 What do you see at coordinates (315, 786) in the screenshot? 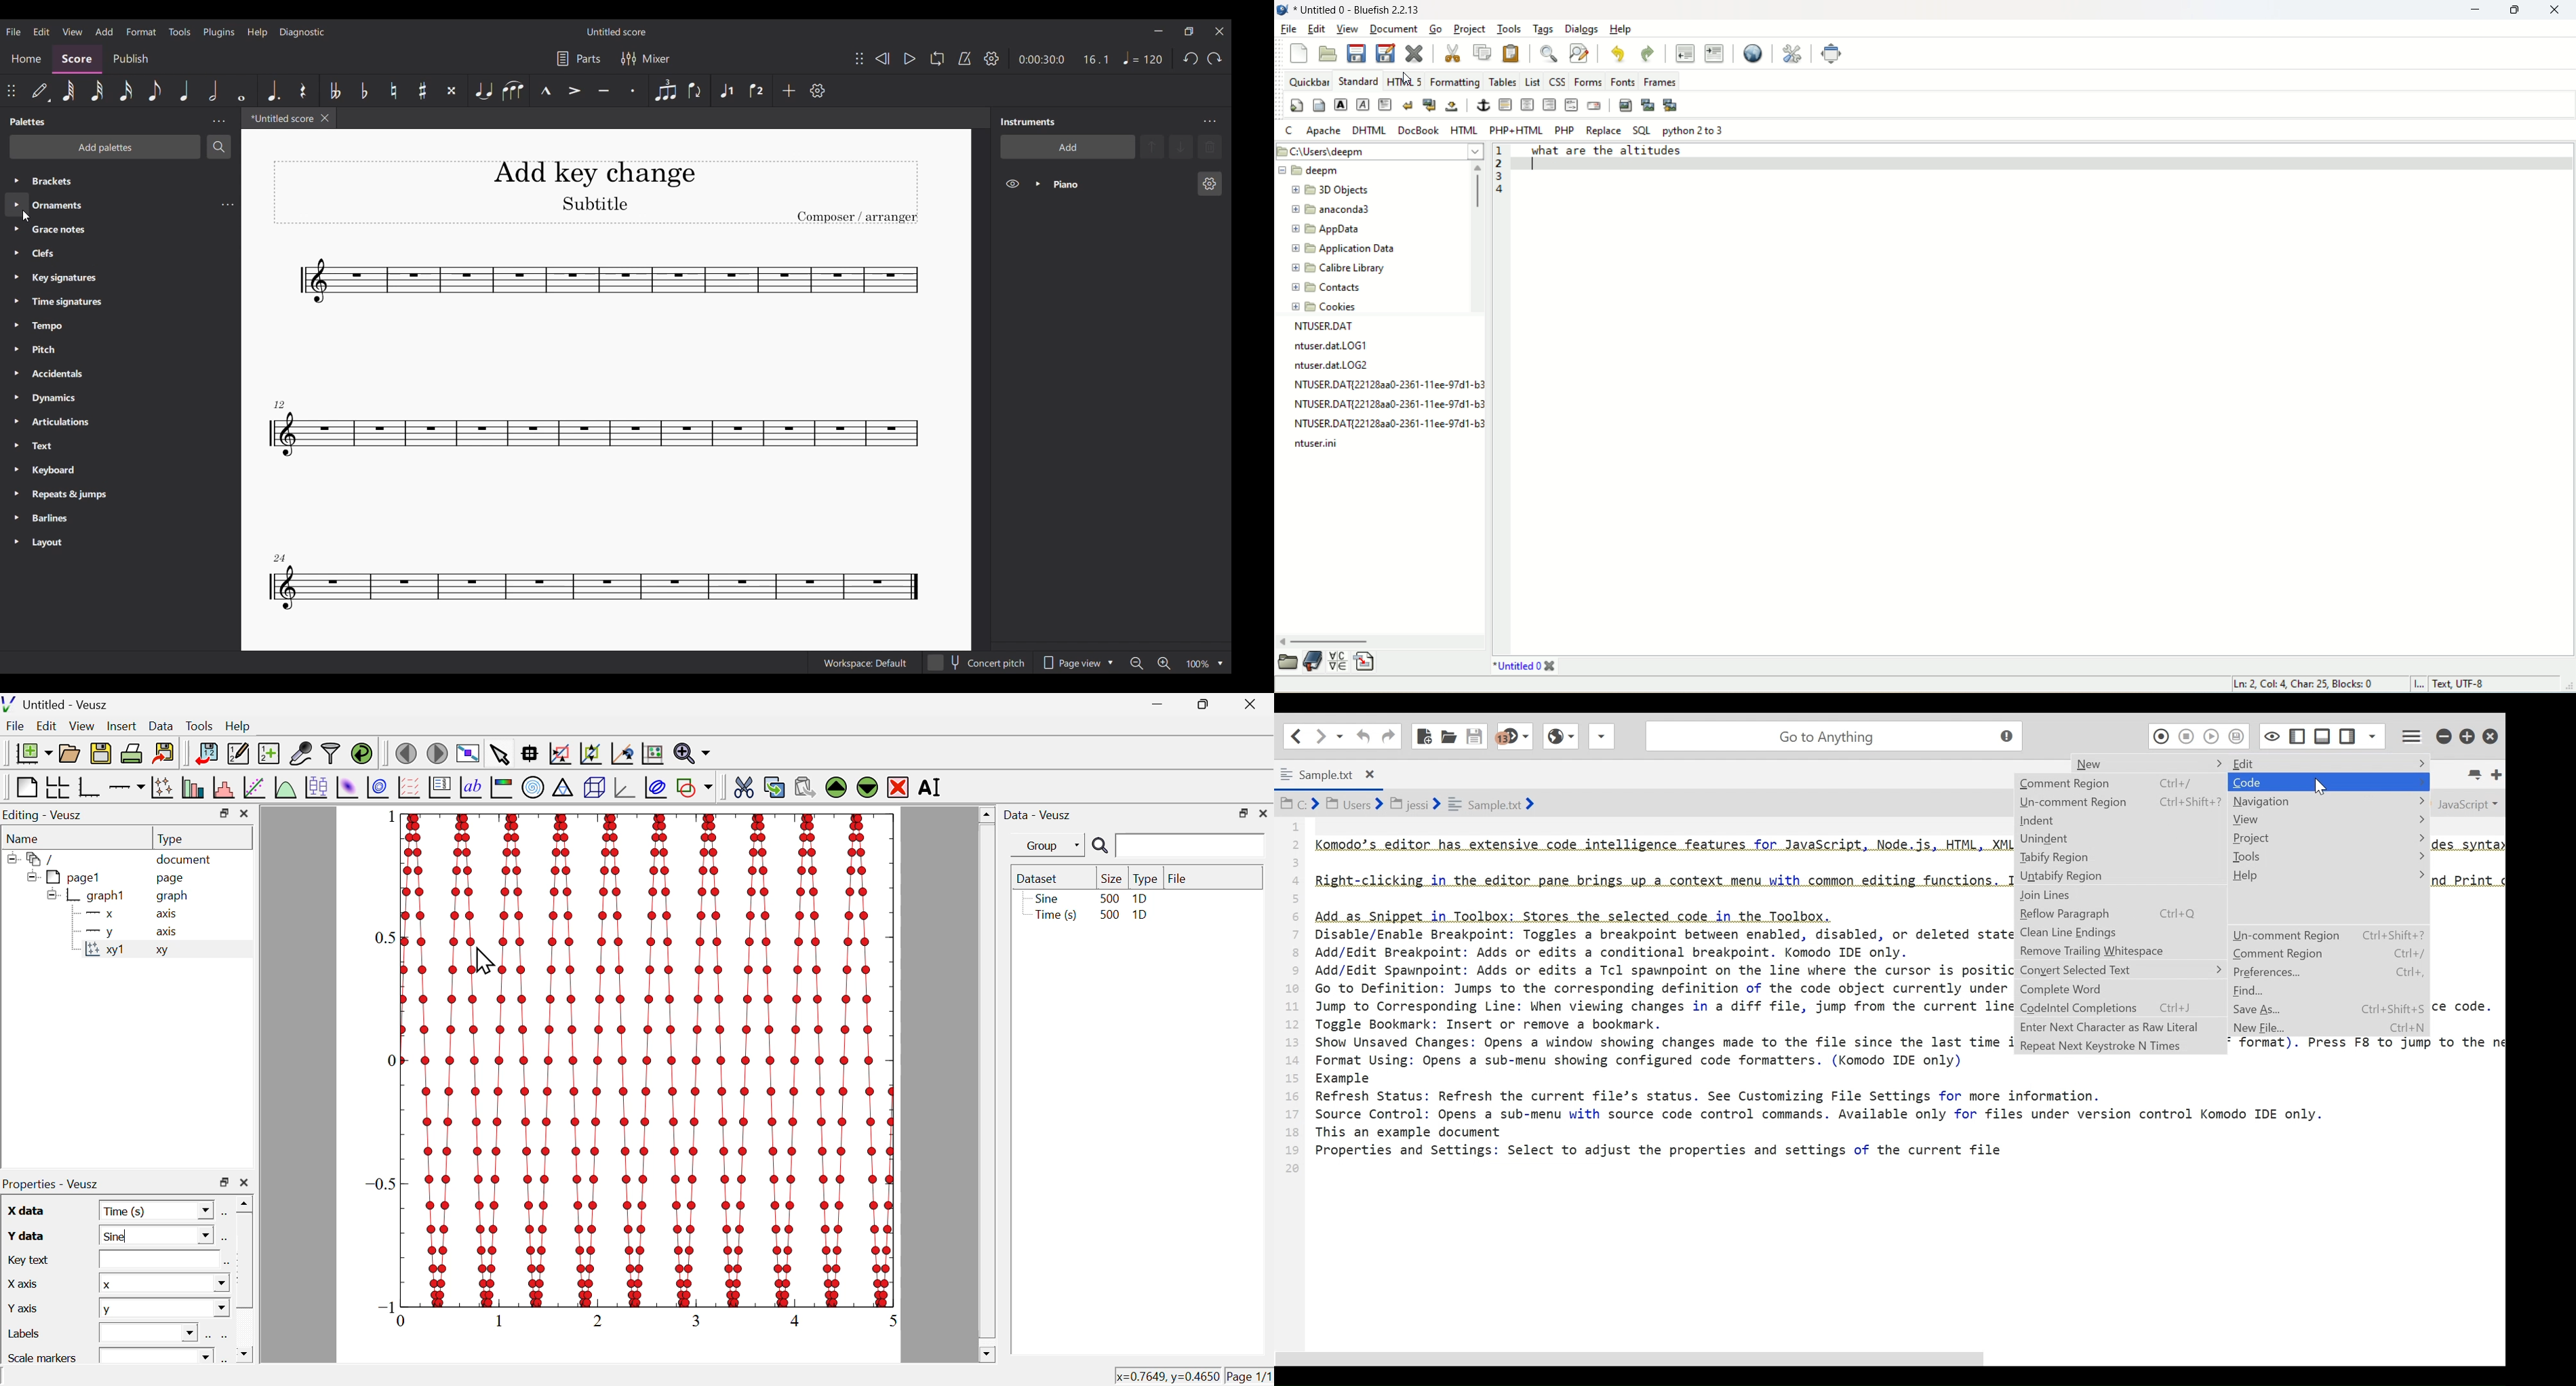
I see `plot box plots` at bounding box center [315, 786].